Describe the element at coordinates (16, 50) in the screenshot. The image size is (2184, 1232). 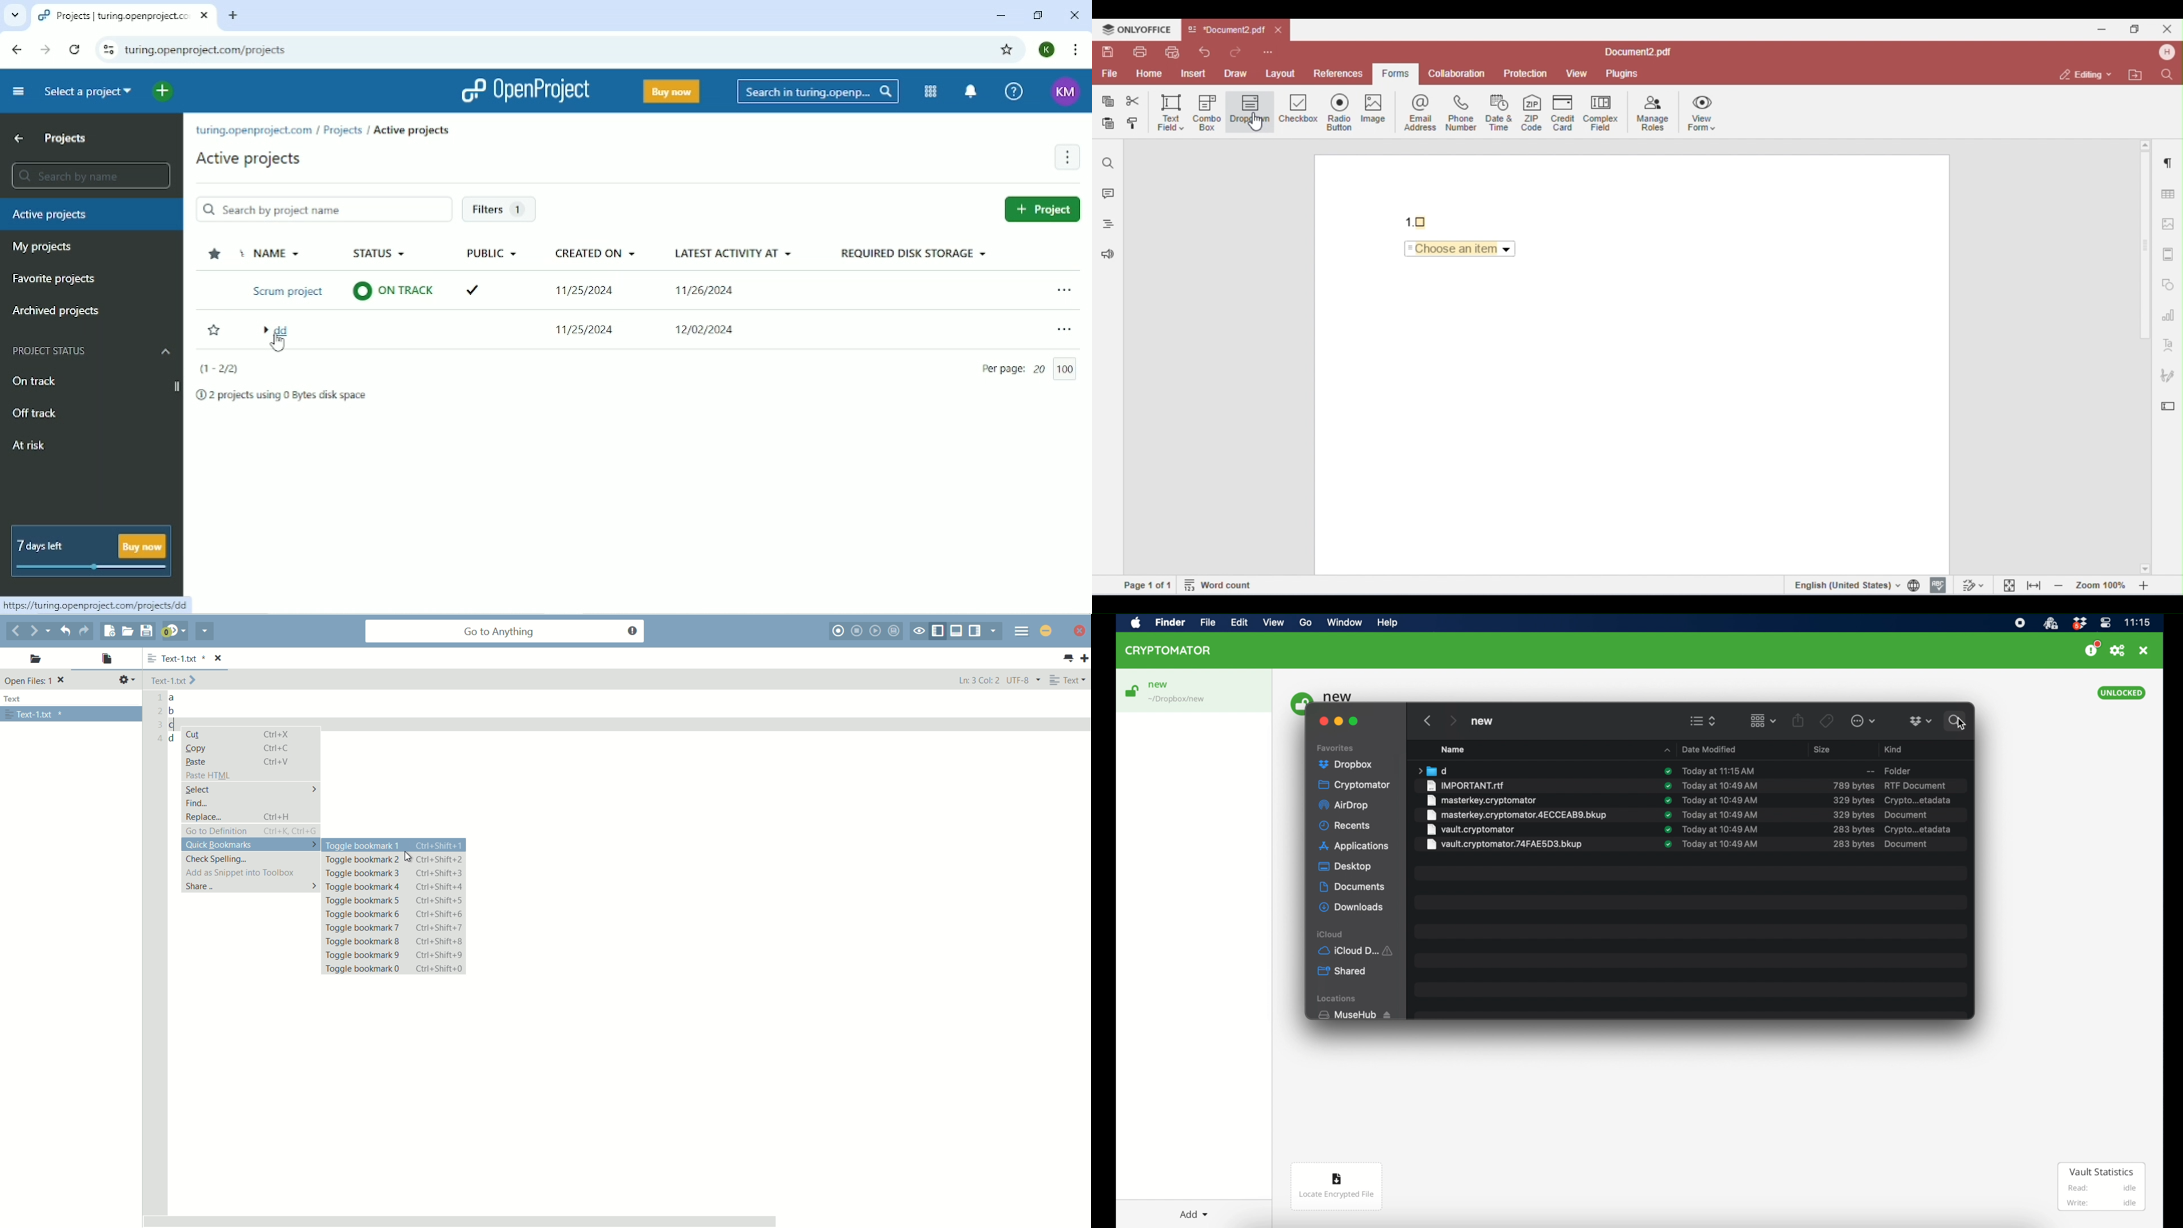
I see `Back` at that location.